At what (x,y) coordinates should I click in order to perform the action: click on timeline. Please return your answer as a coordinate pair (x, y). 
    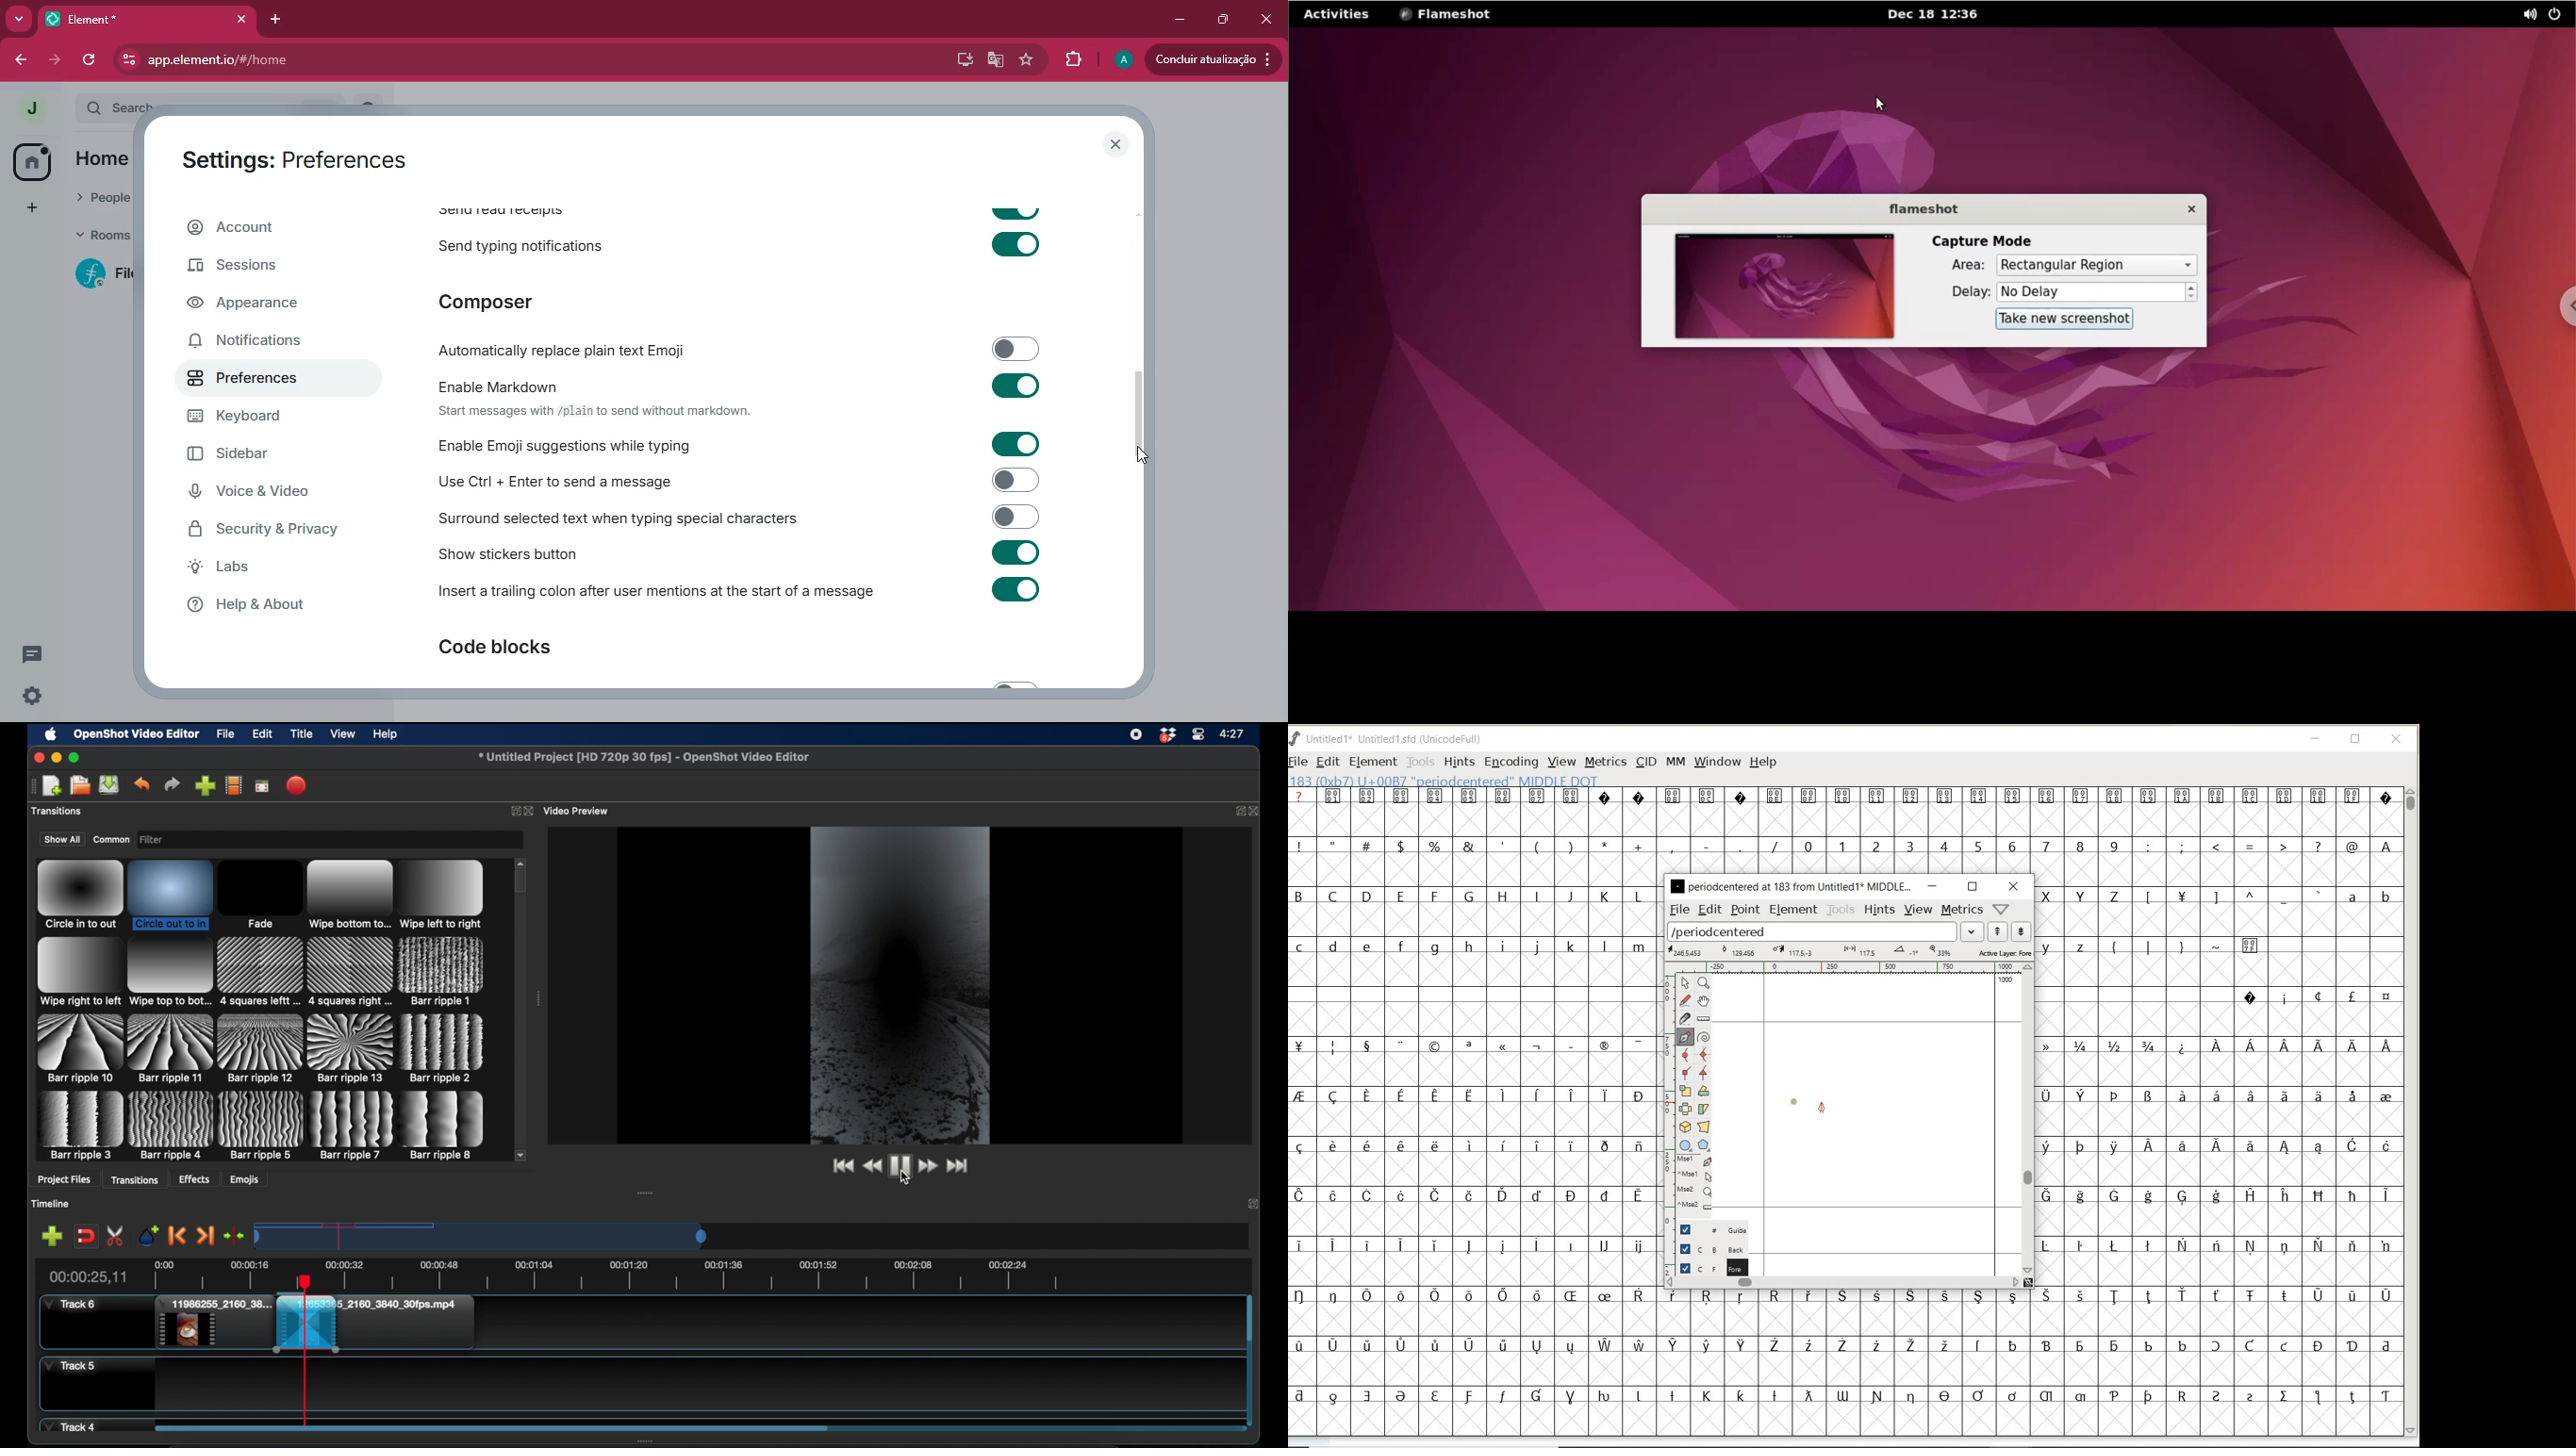
    Looking at the image, I should click on (664, 1273).